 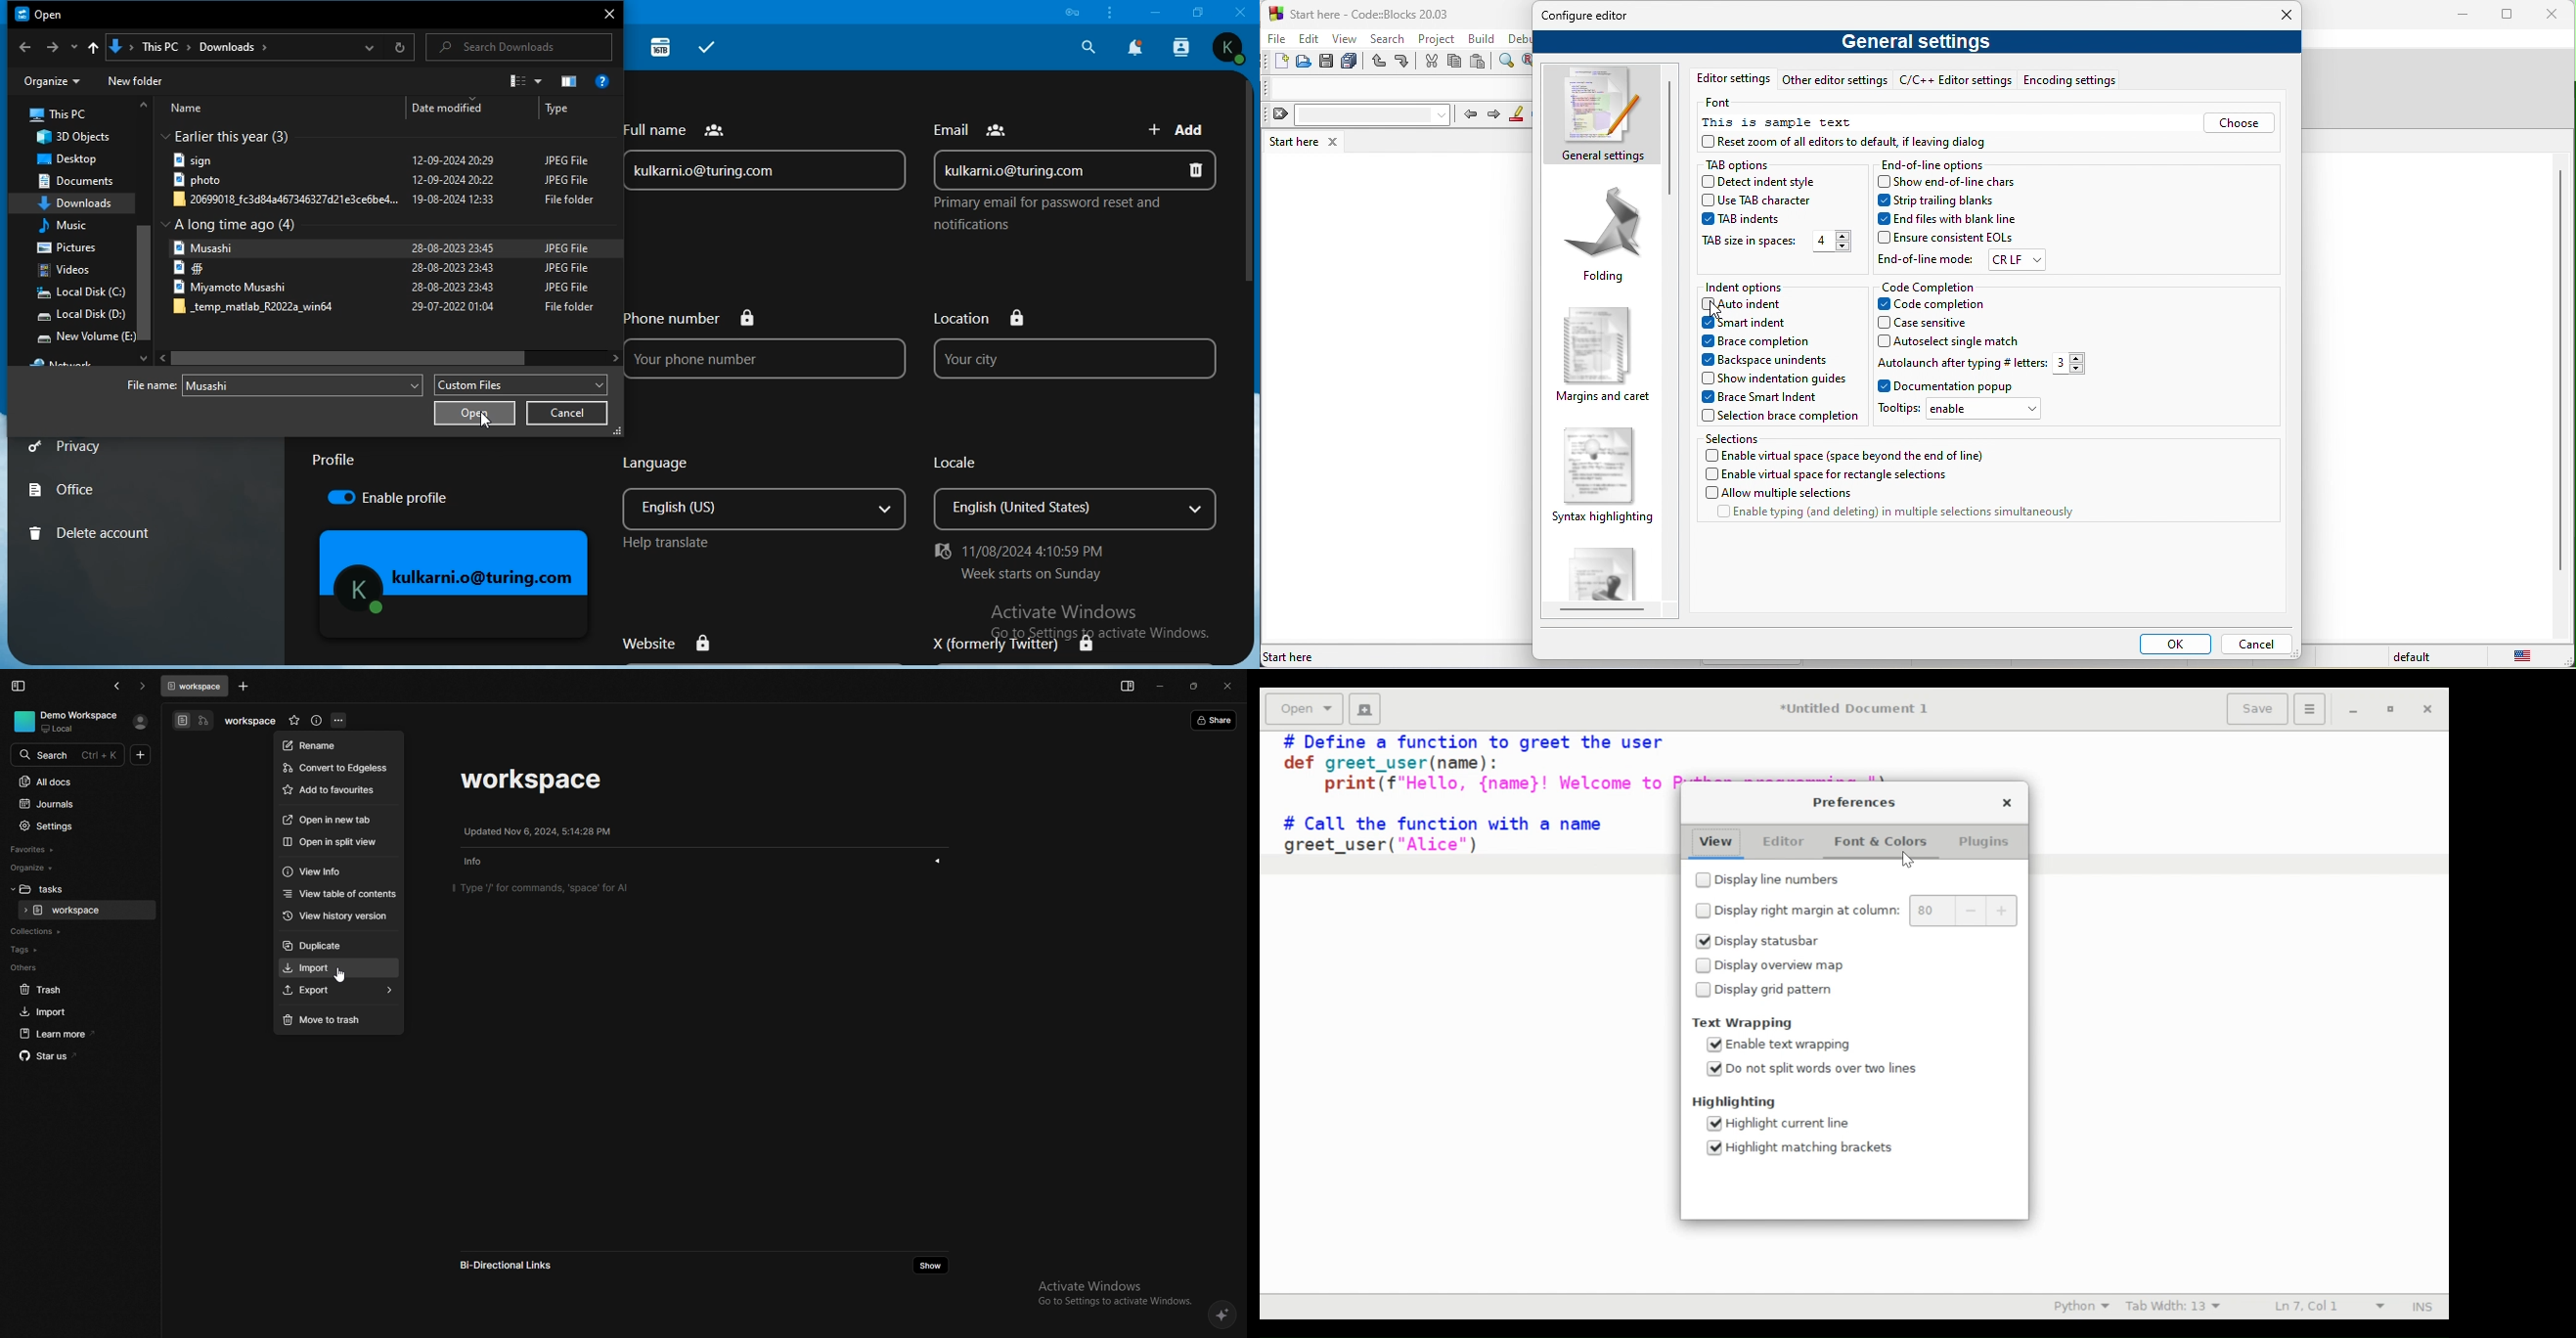 What do you see at coordinates (387, 309) in the screenshot?
I see `file` at bounding box center [387, 309].